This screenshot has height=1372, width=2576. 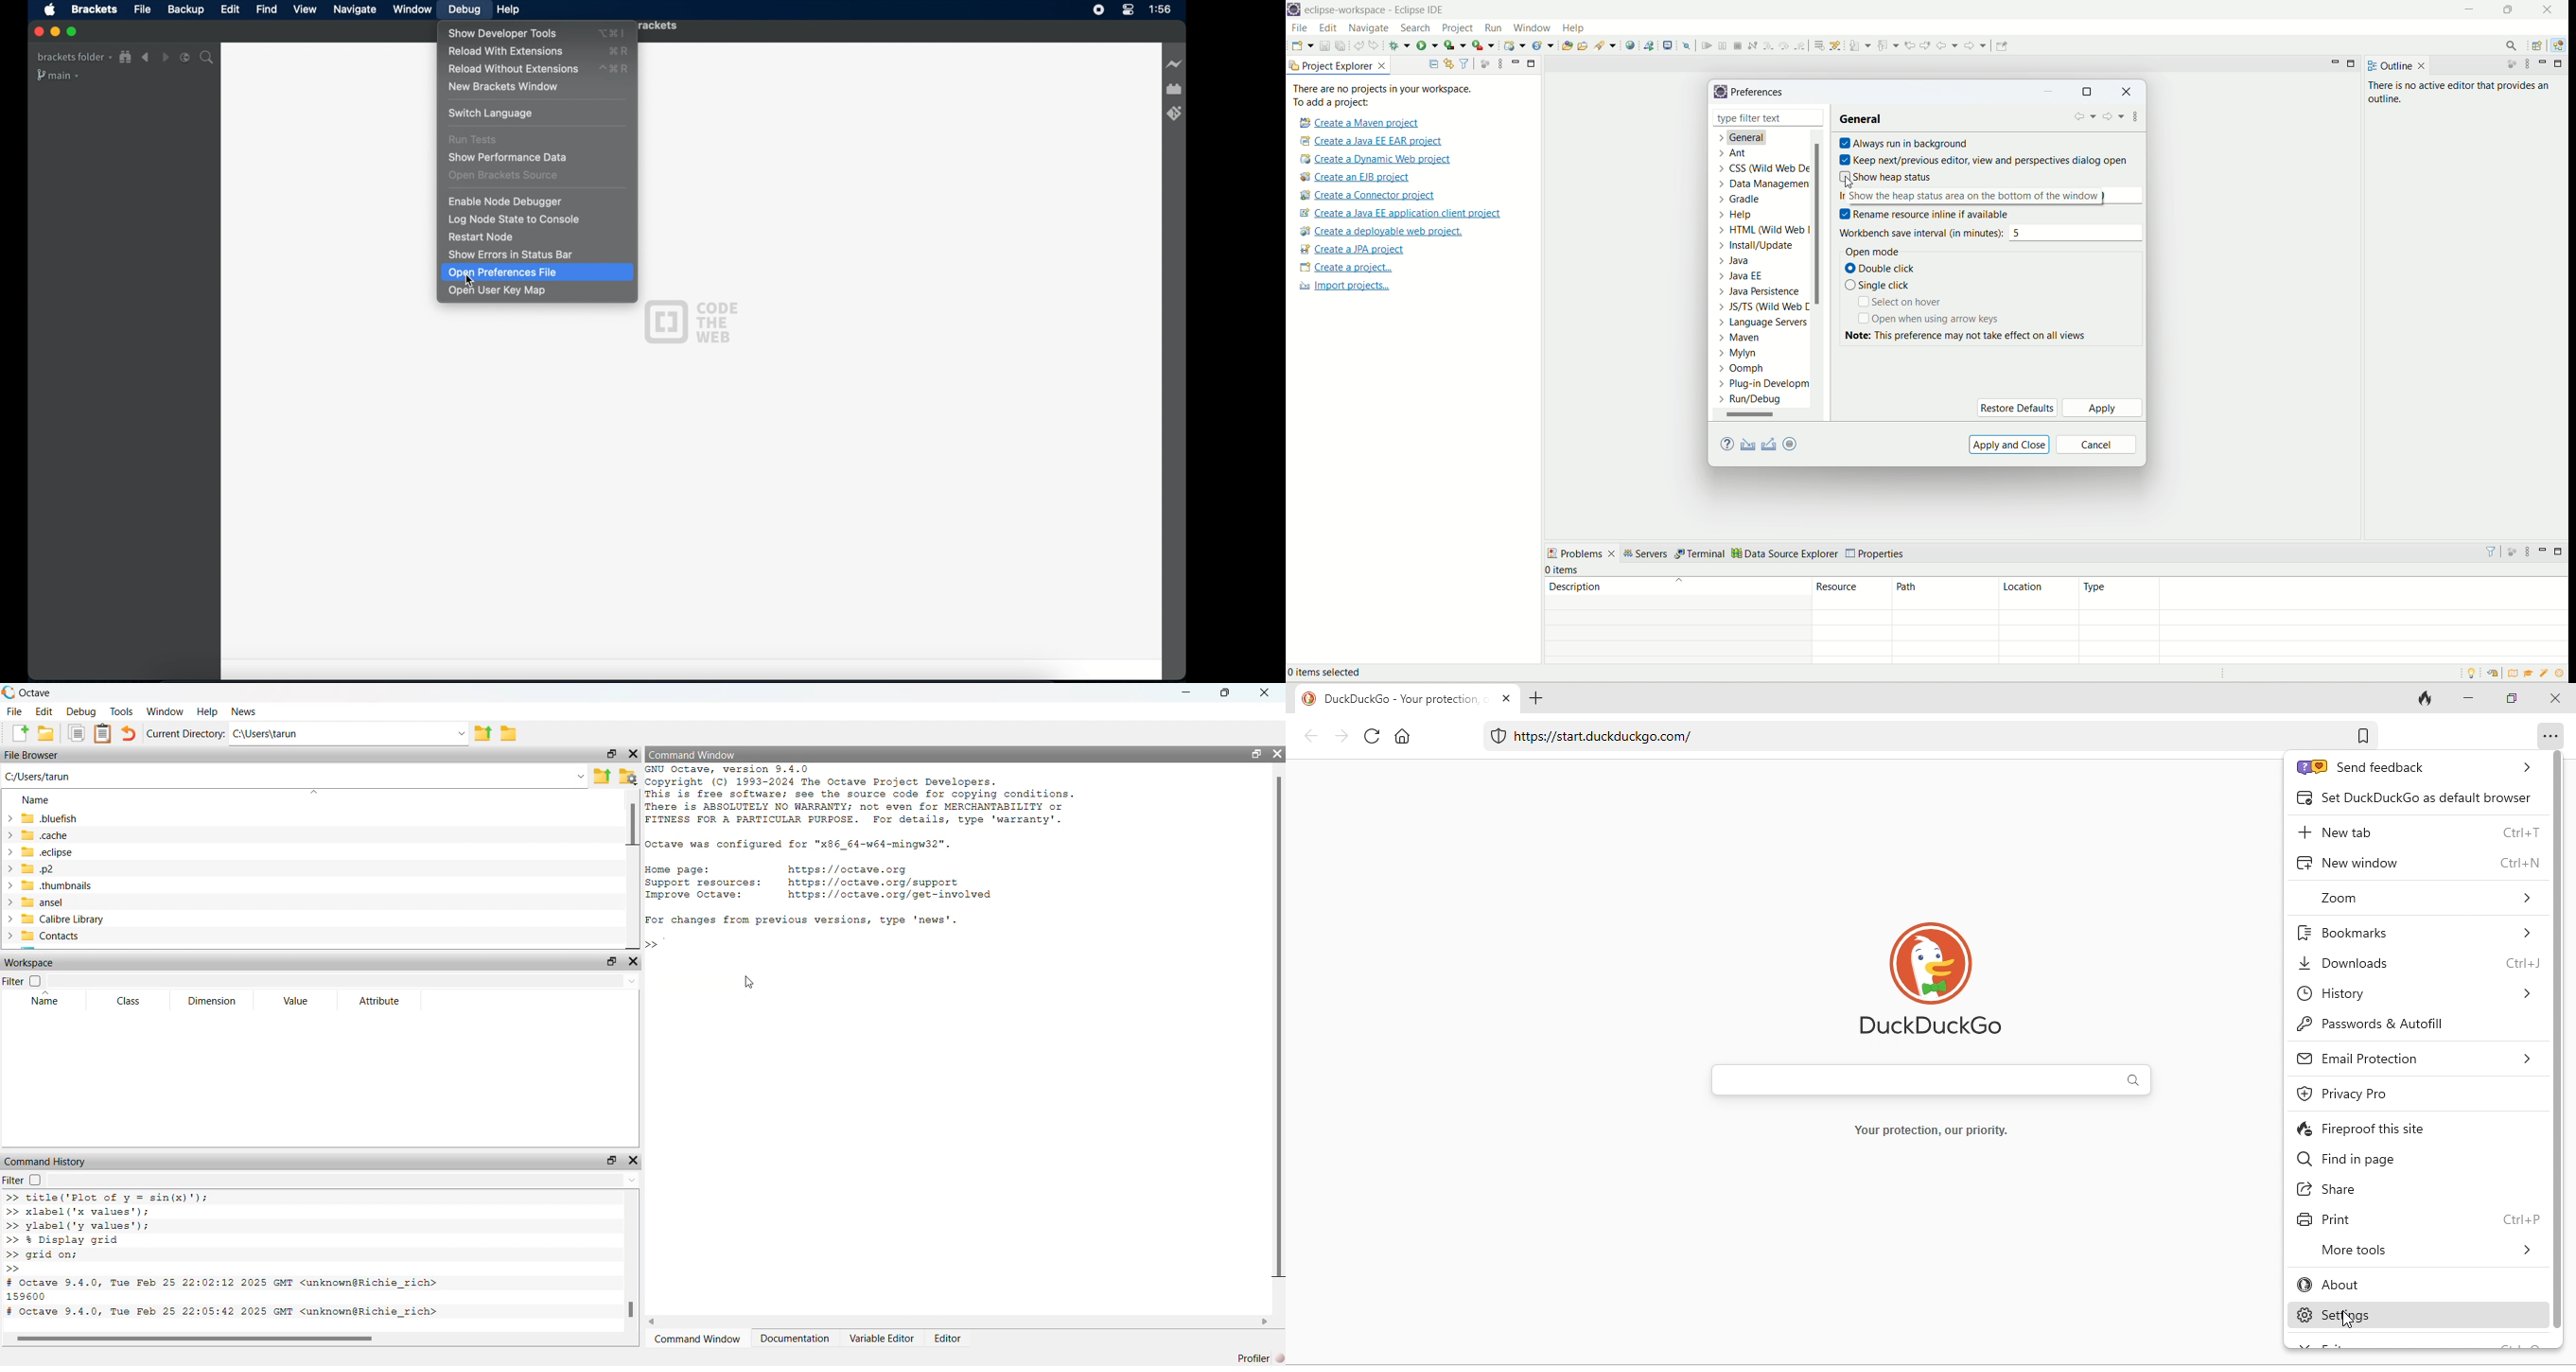 I want to click on close, so click(x=1277, y=754).